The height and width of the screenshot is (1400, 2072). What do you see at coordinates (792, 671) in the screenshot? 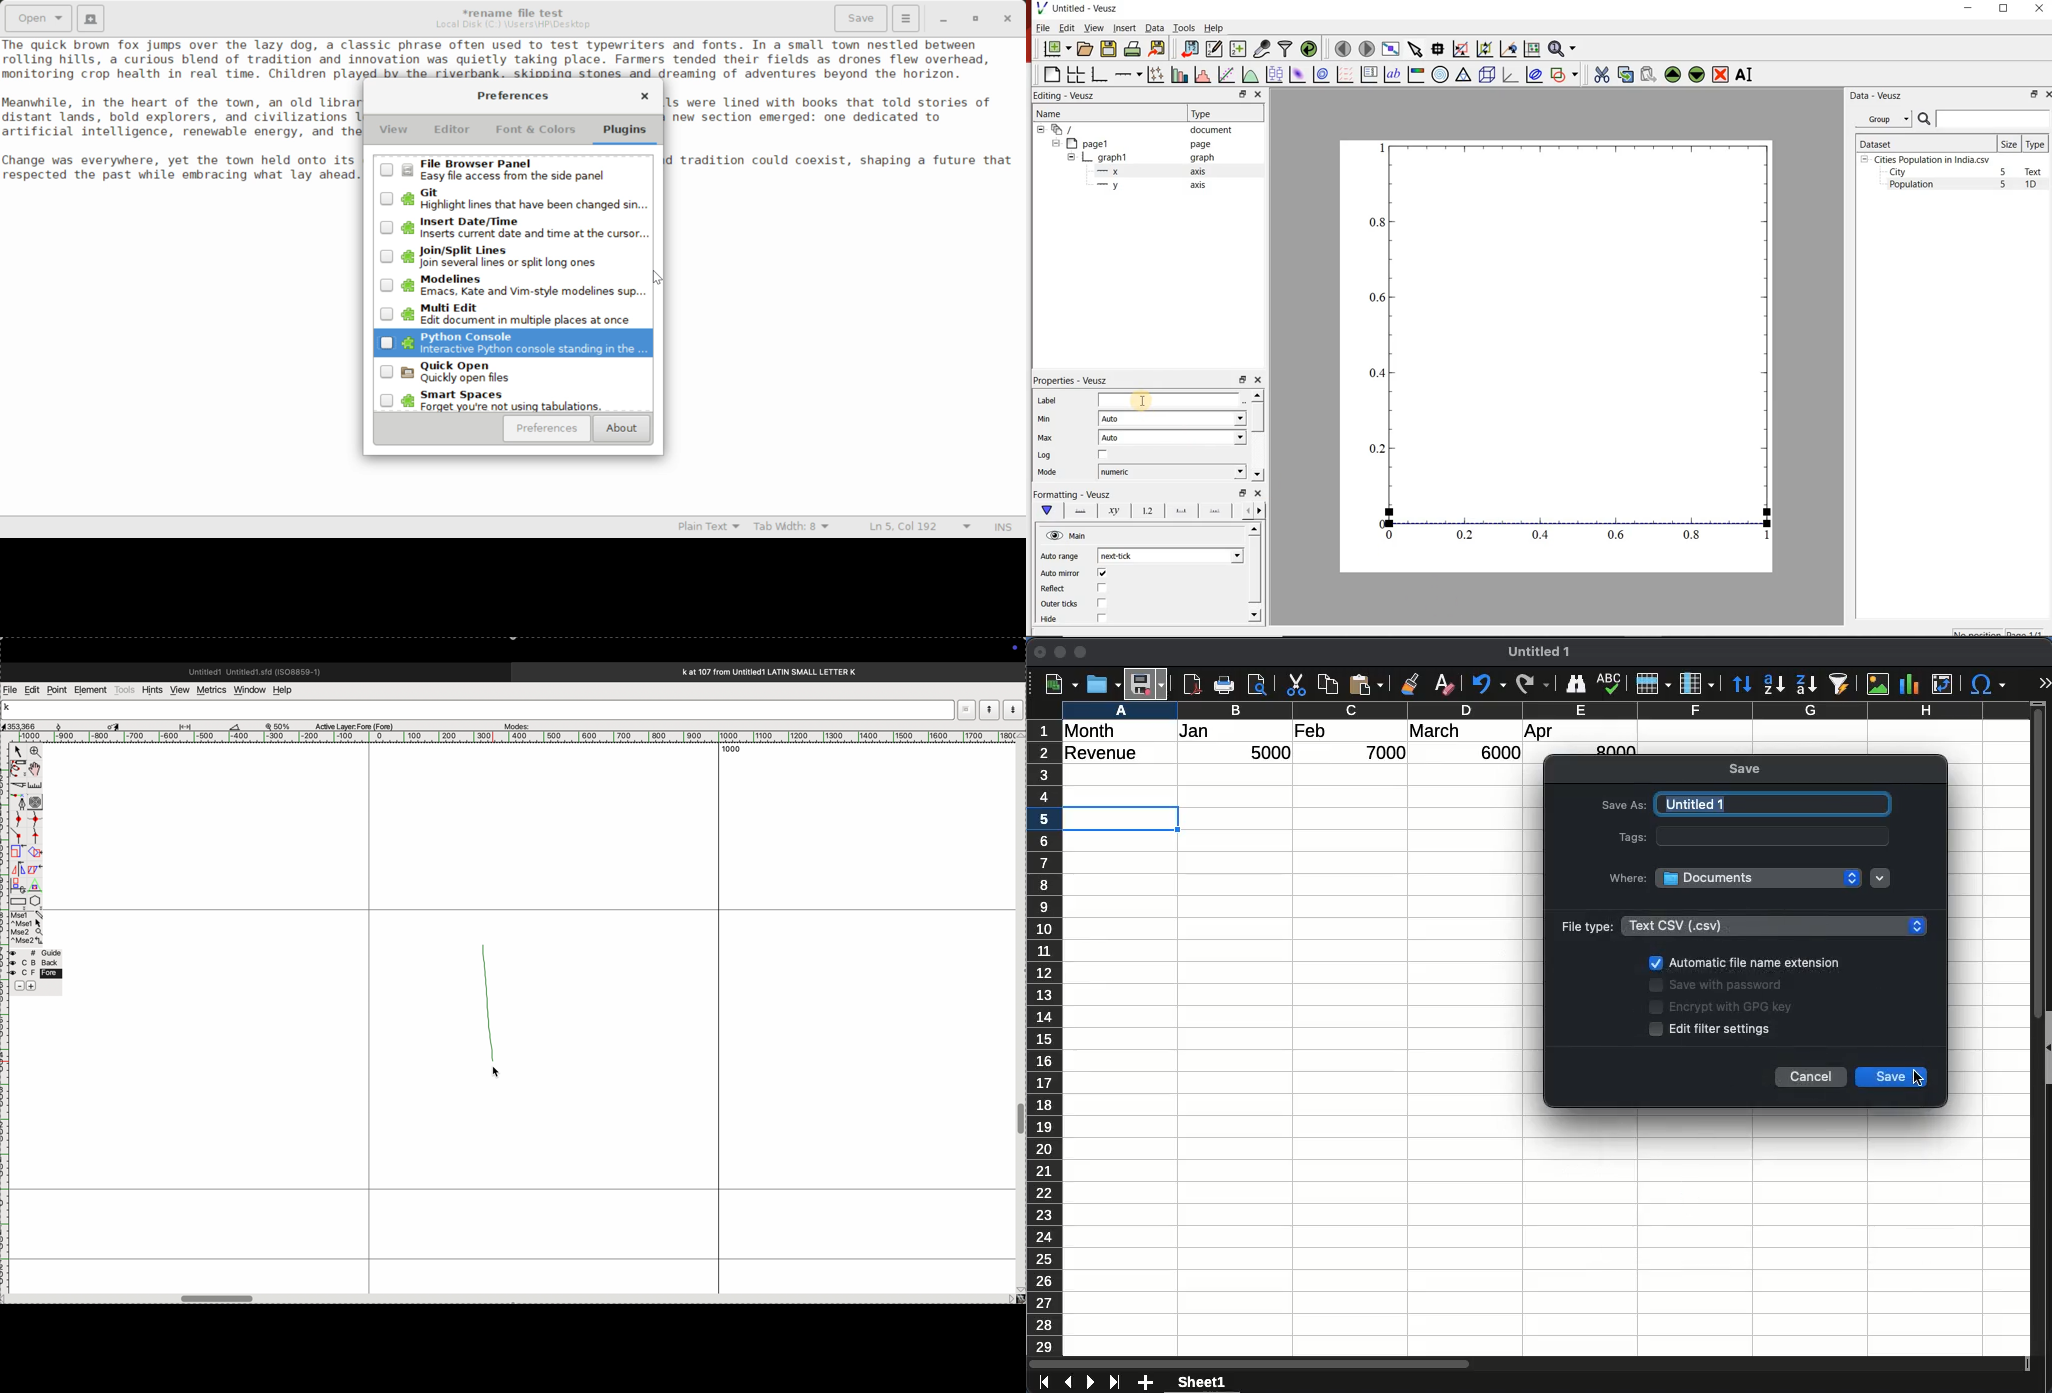
I see `title` at bounding box center [792, 671].